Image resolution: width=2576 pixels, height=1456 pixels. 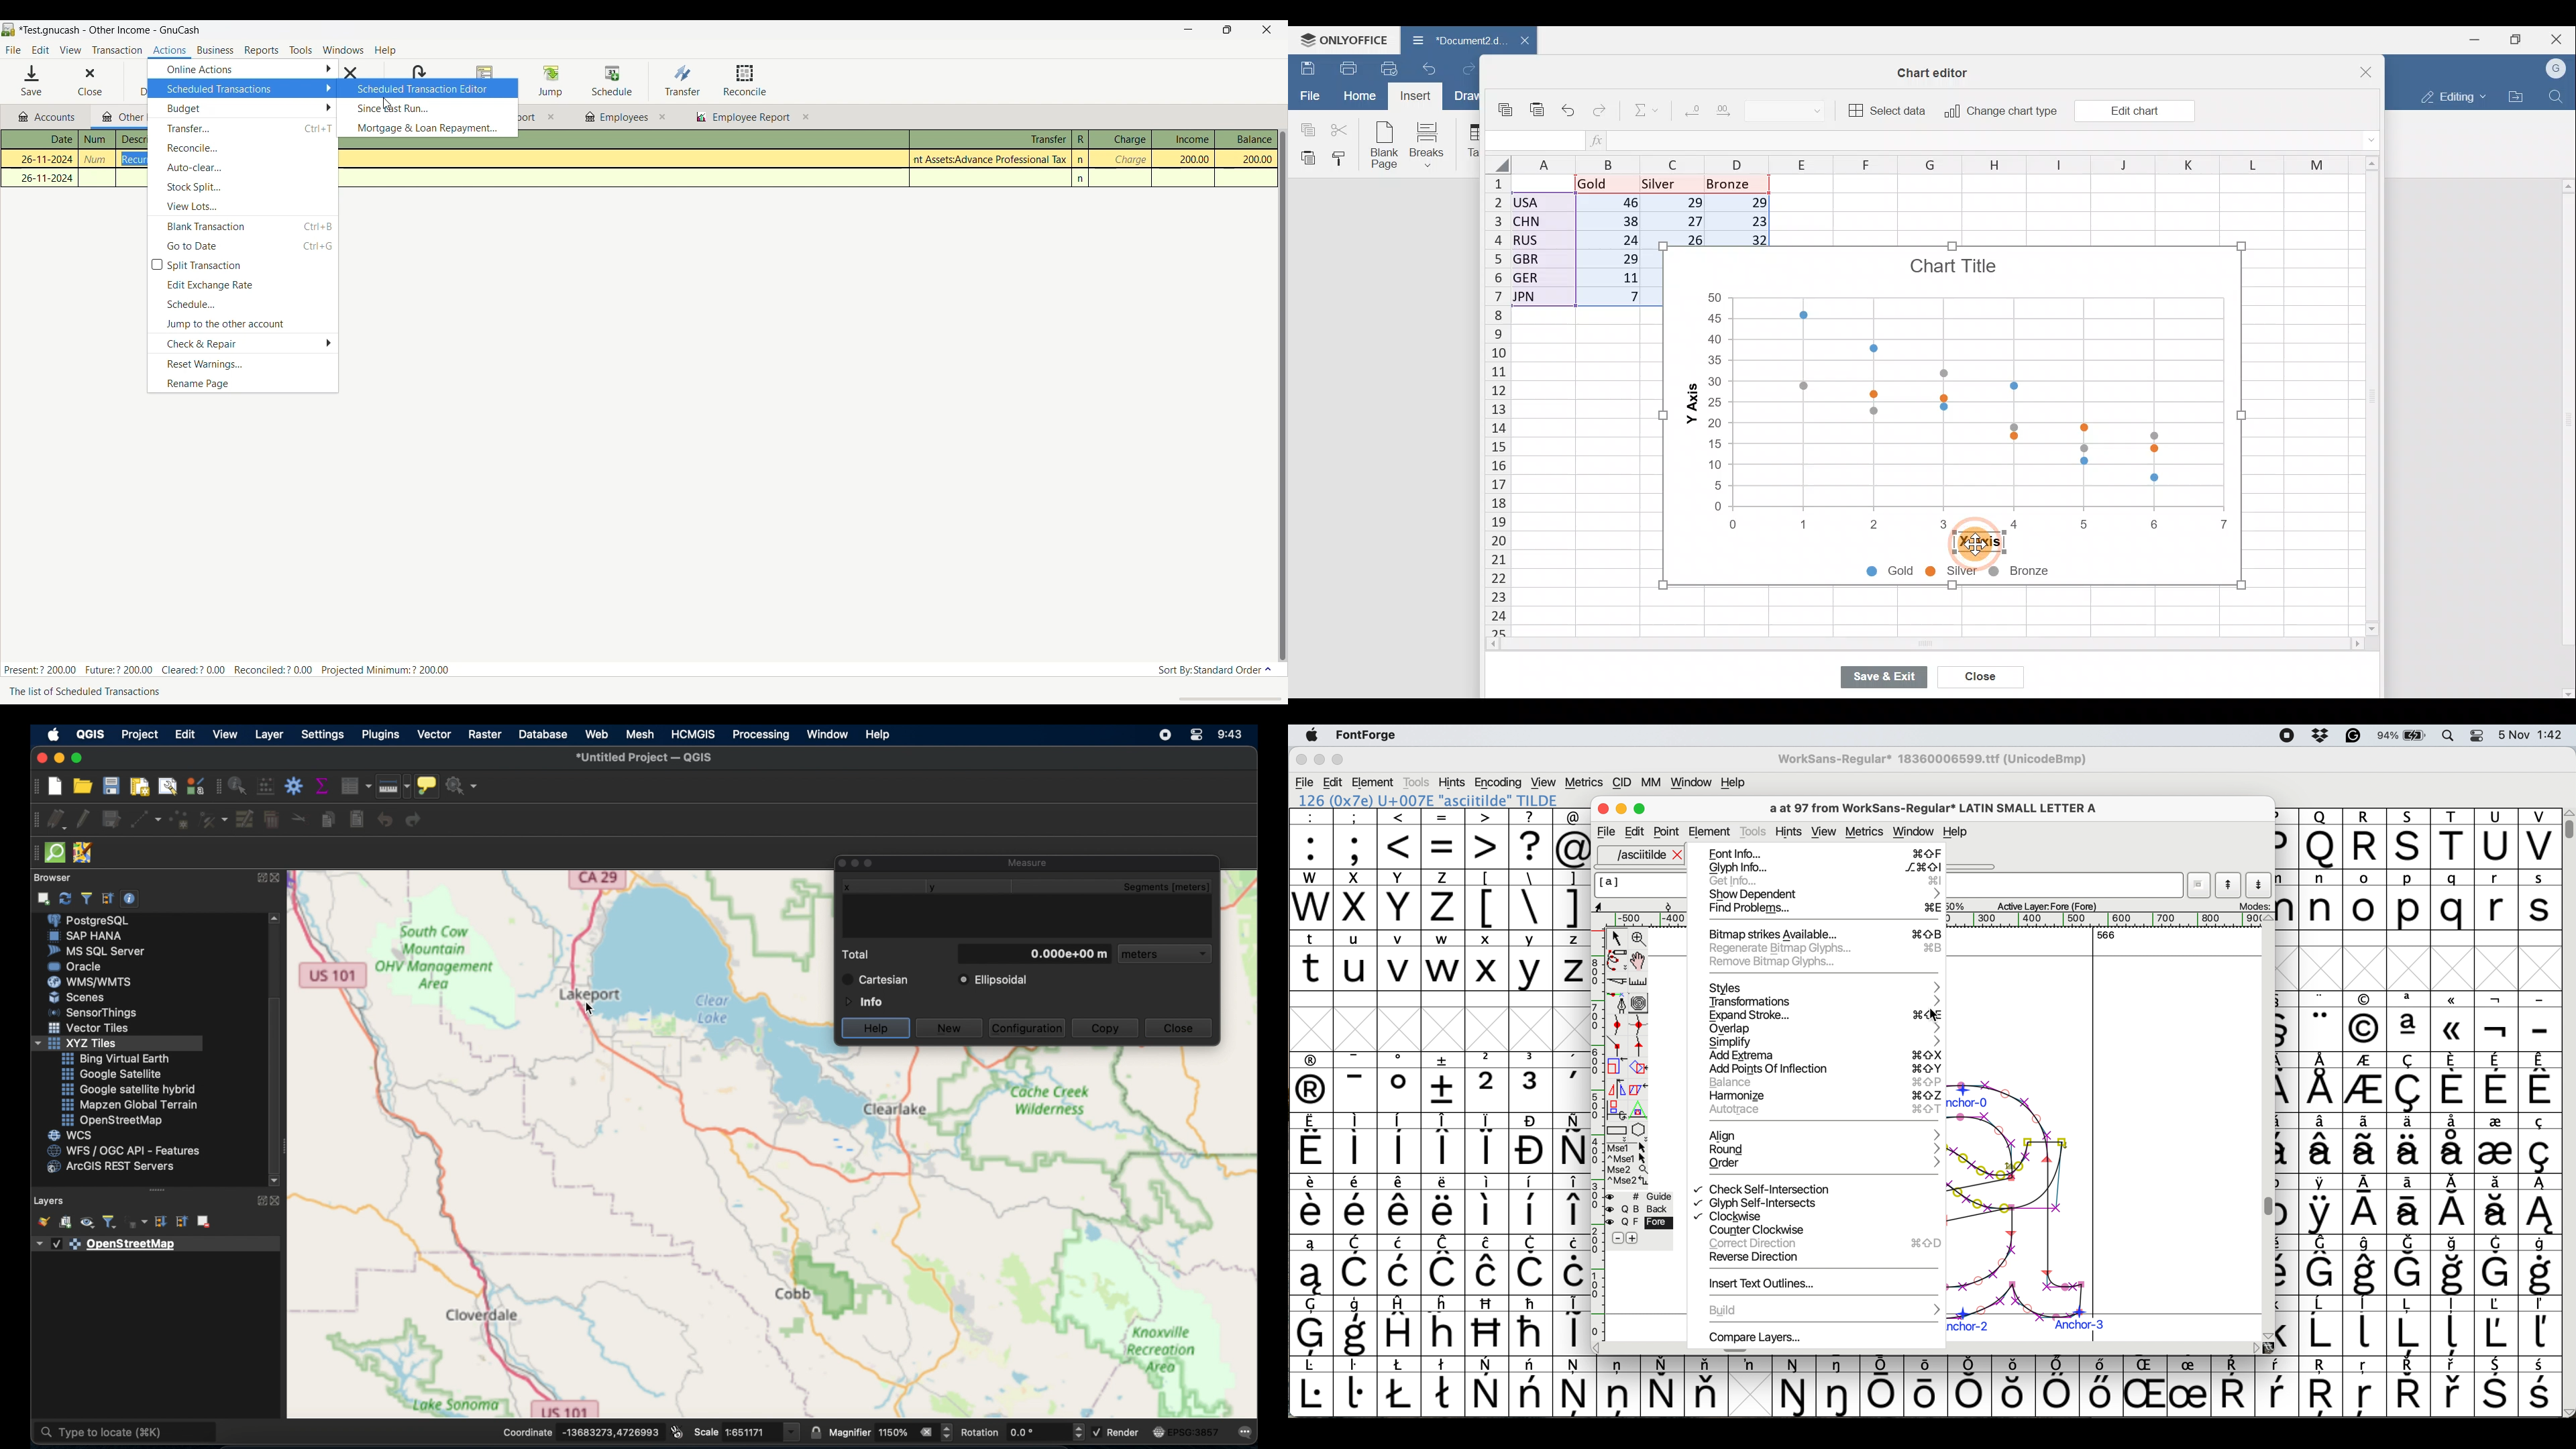 What do you see at coordinates (2450, 97) in the screenshot?
I see `Editing mode` at bounding box center [2450, 97].